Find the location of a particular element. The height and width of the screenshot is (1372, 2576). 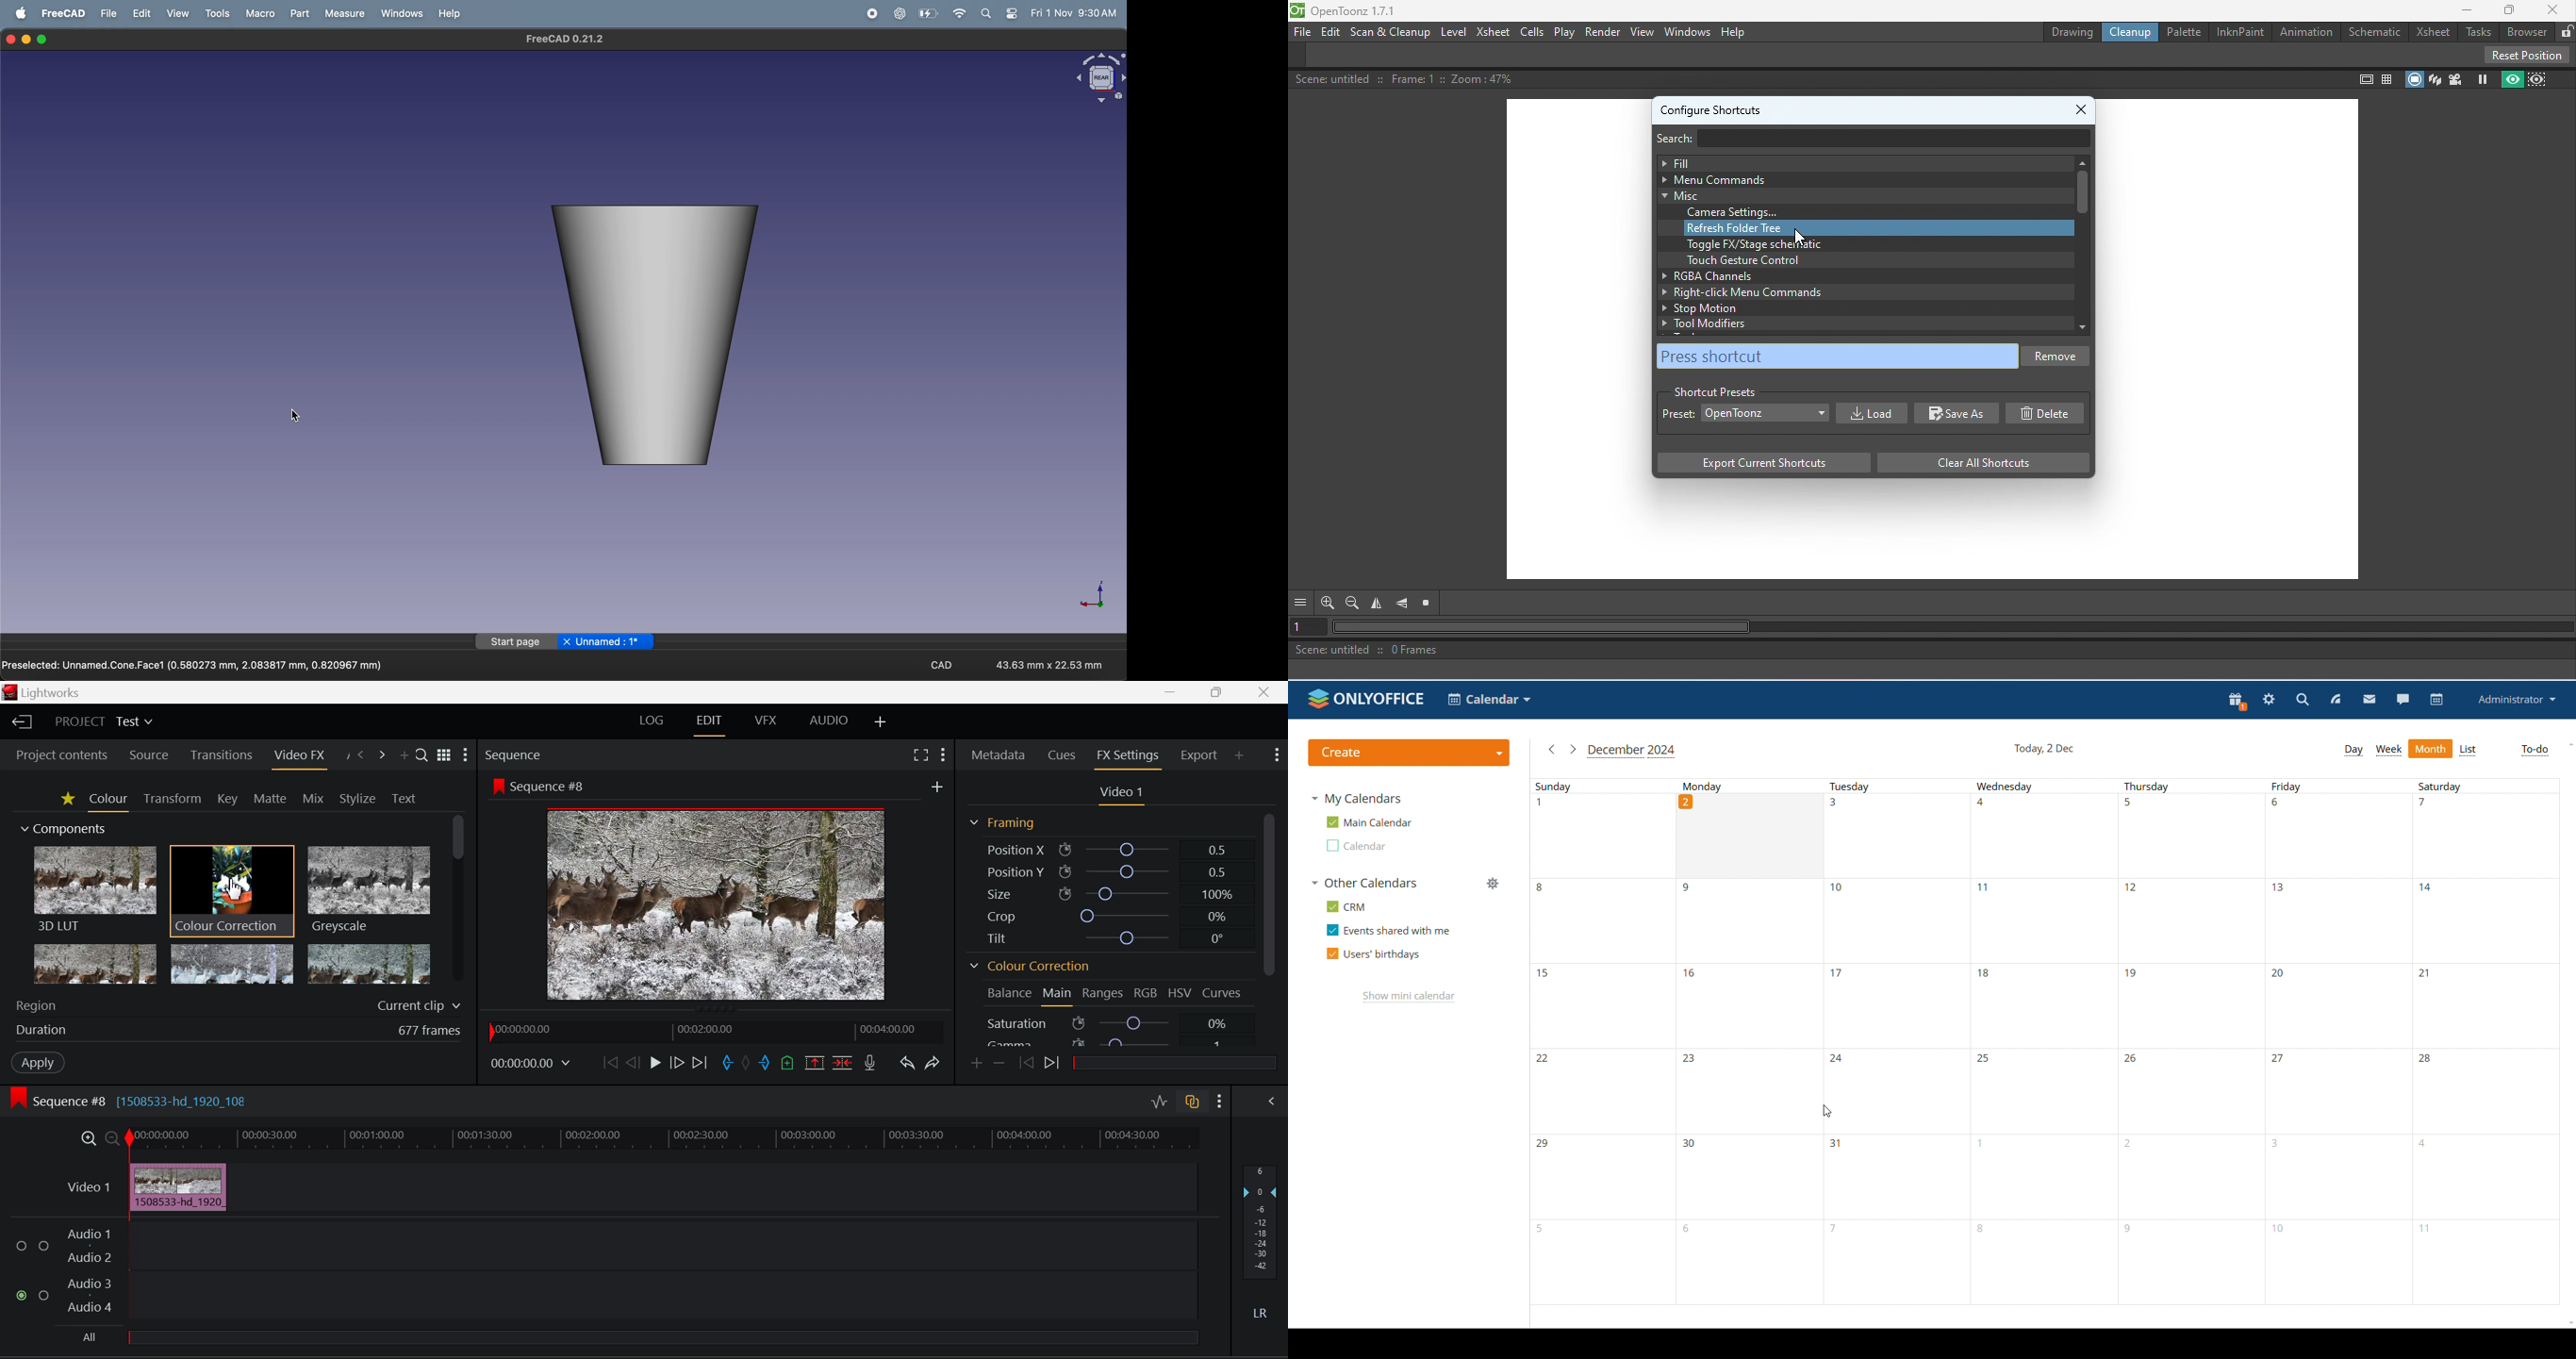

Render is located at coordinates (1602, 33).